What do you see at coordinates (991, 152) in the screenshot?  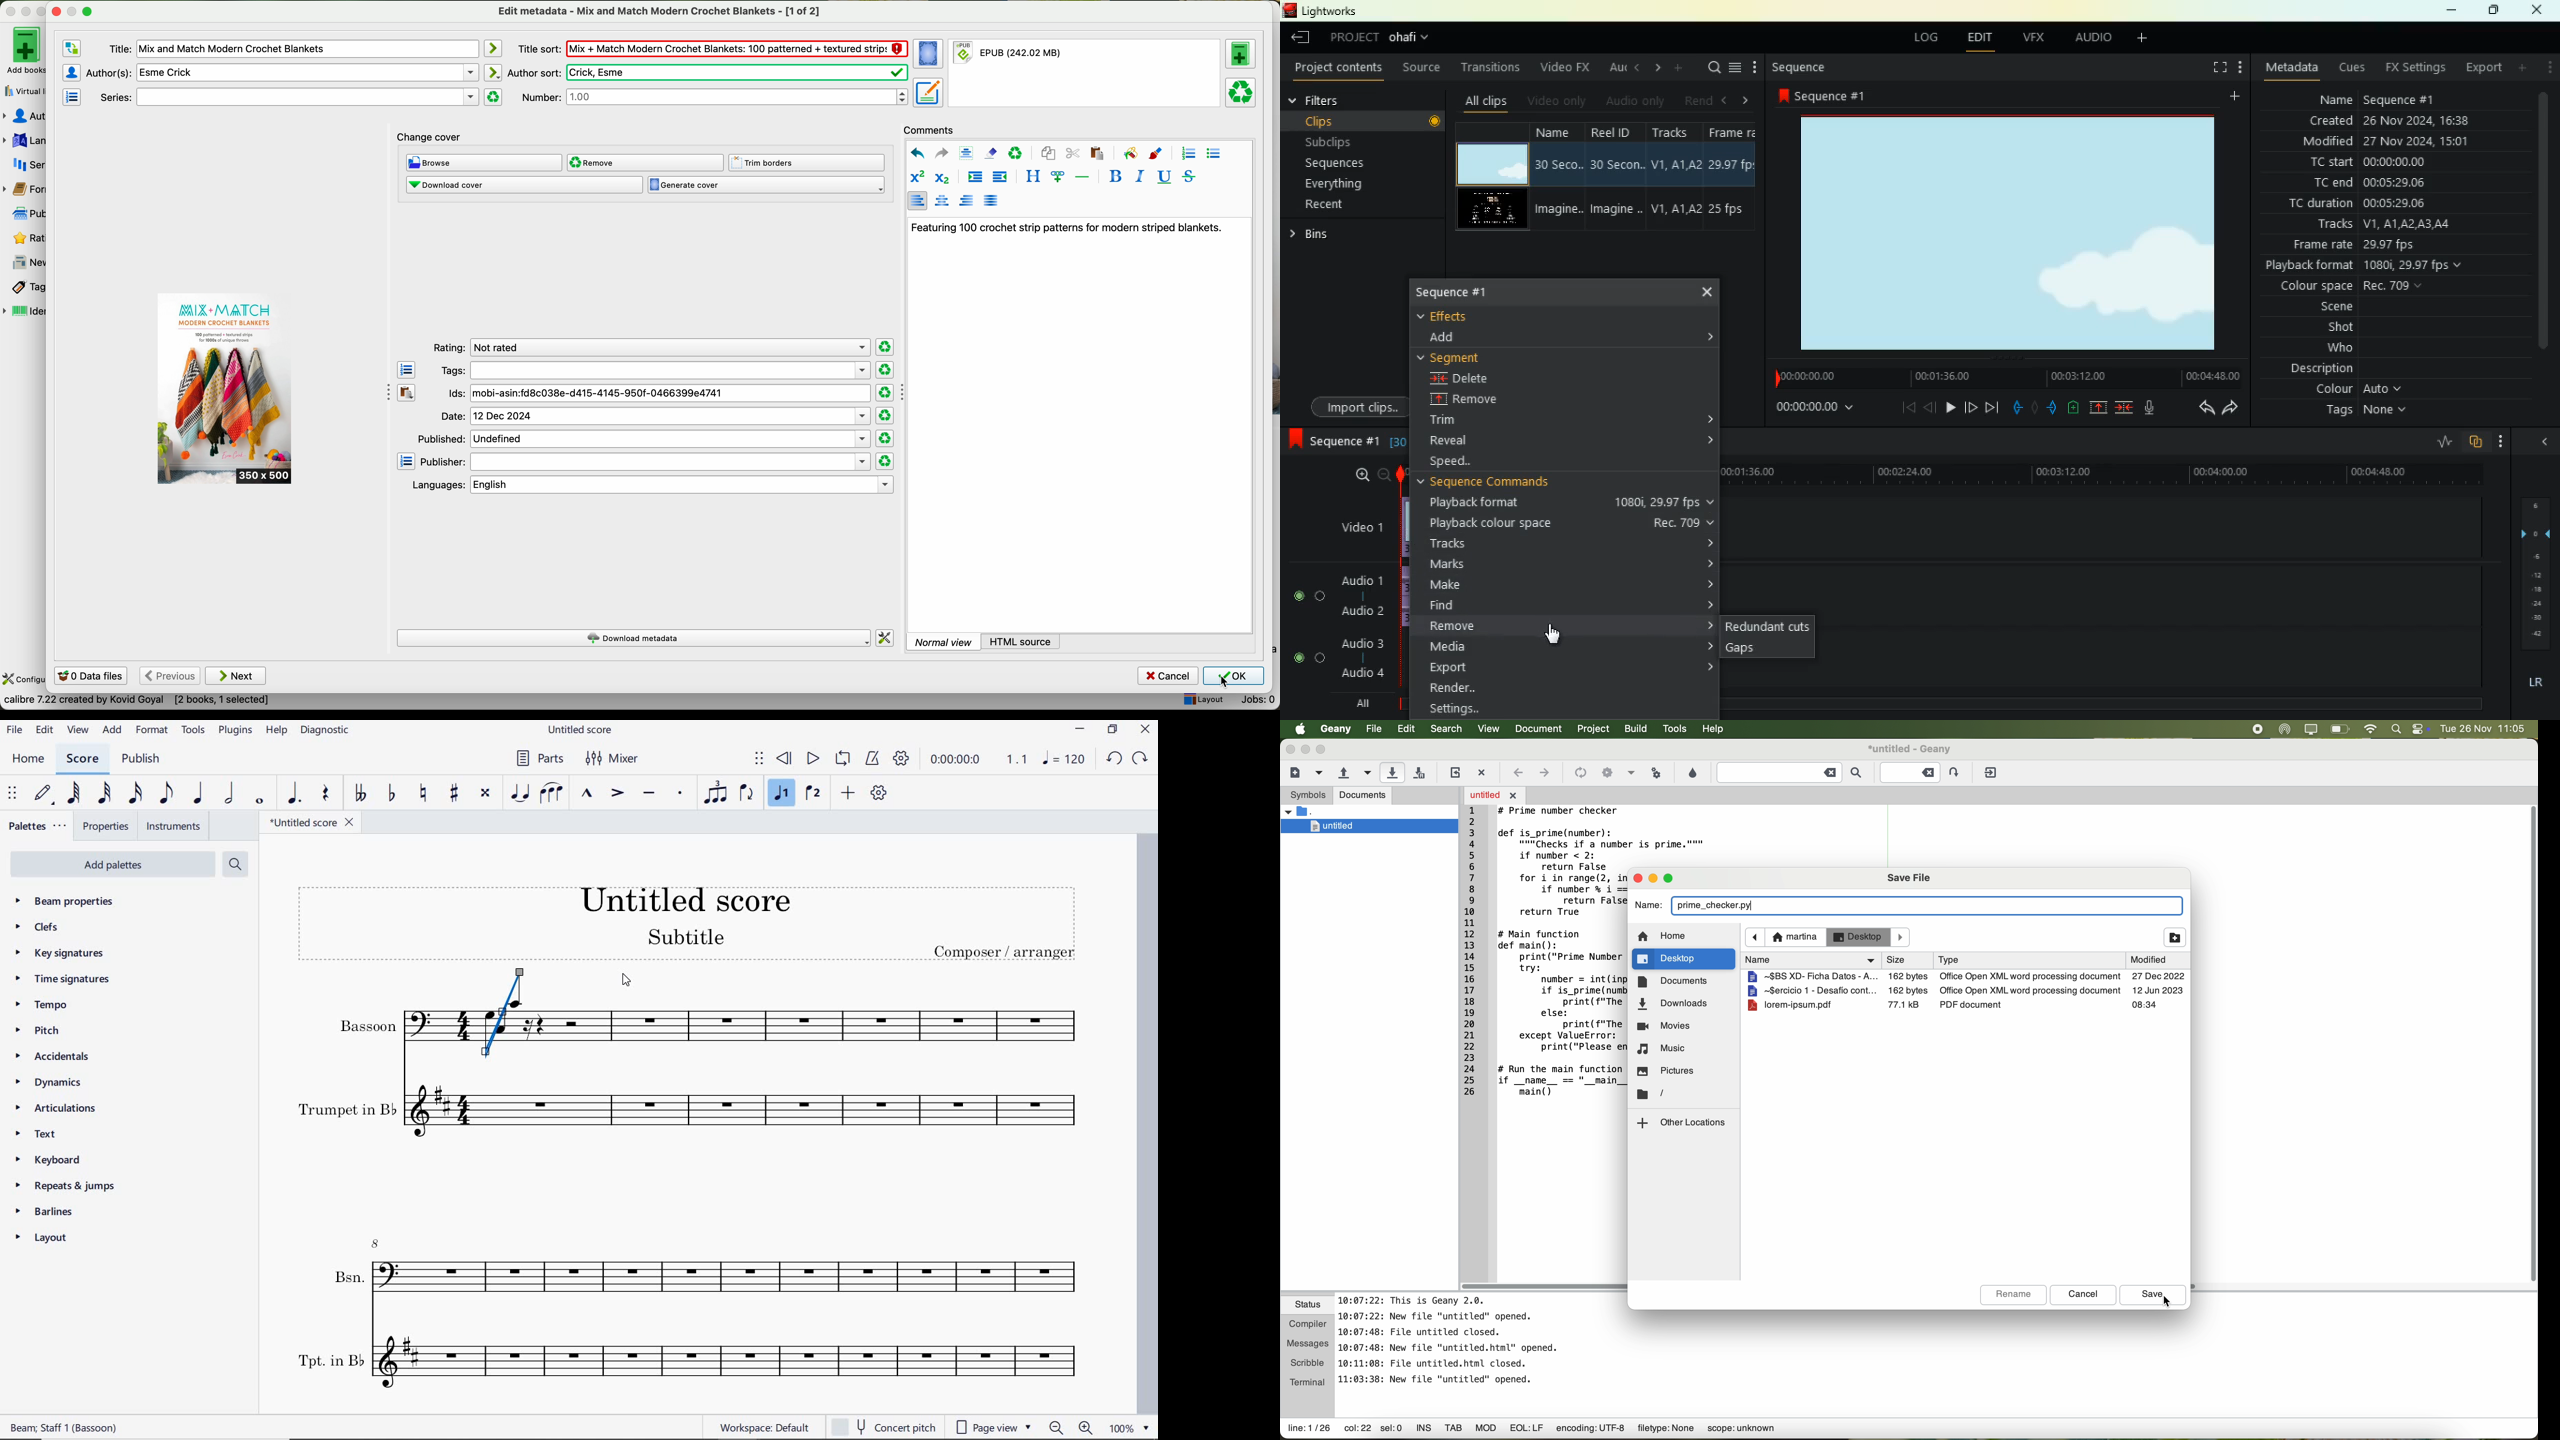 I see `remove formatting` at bounding box center [991, 152].